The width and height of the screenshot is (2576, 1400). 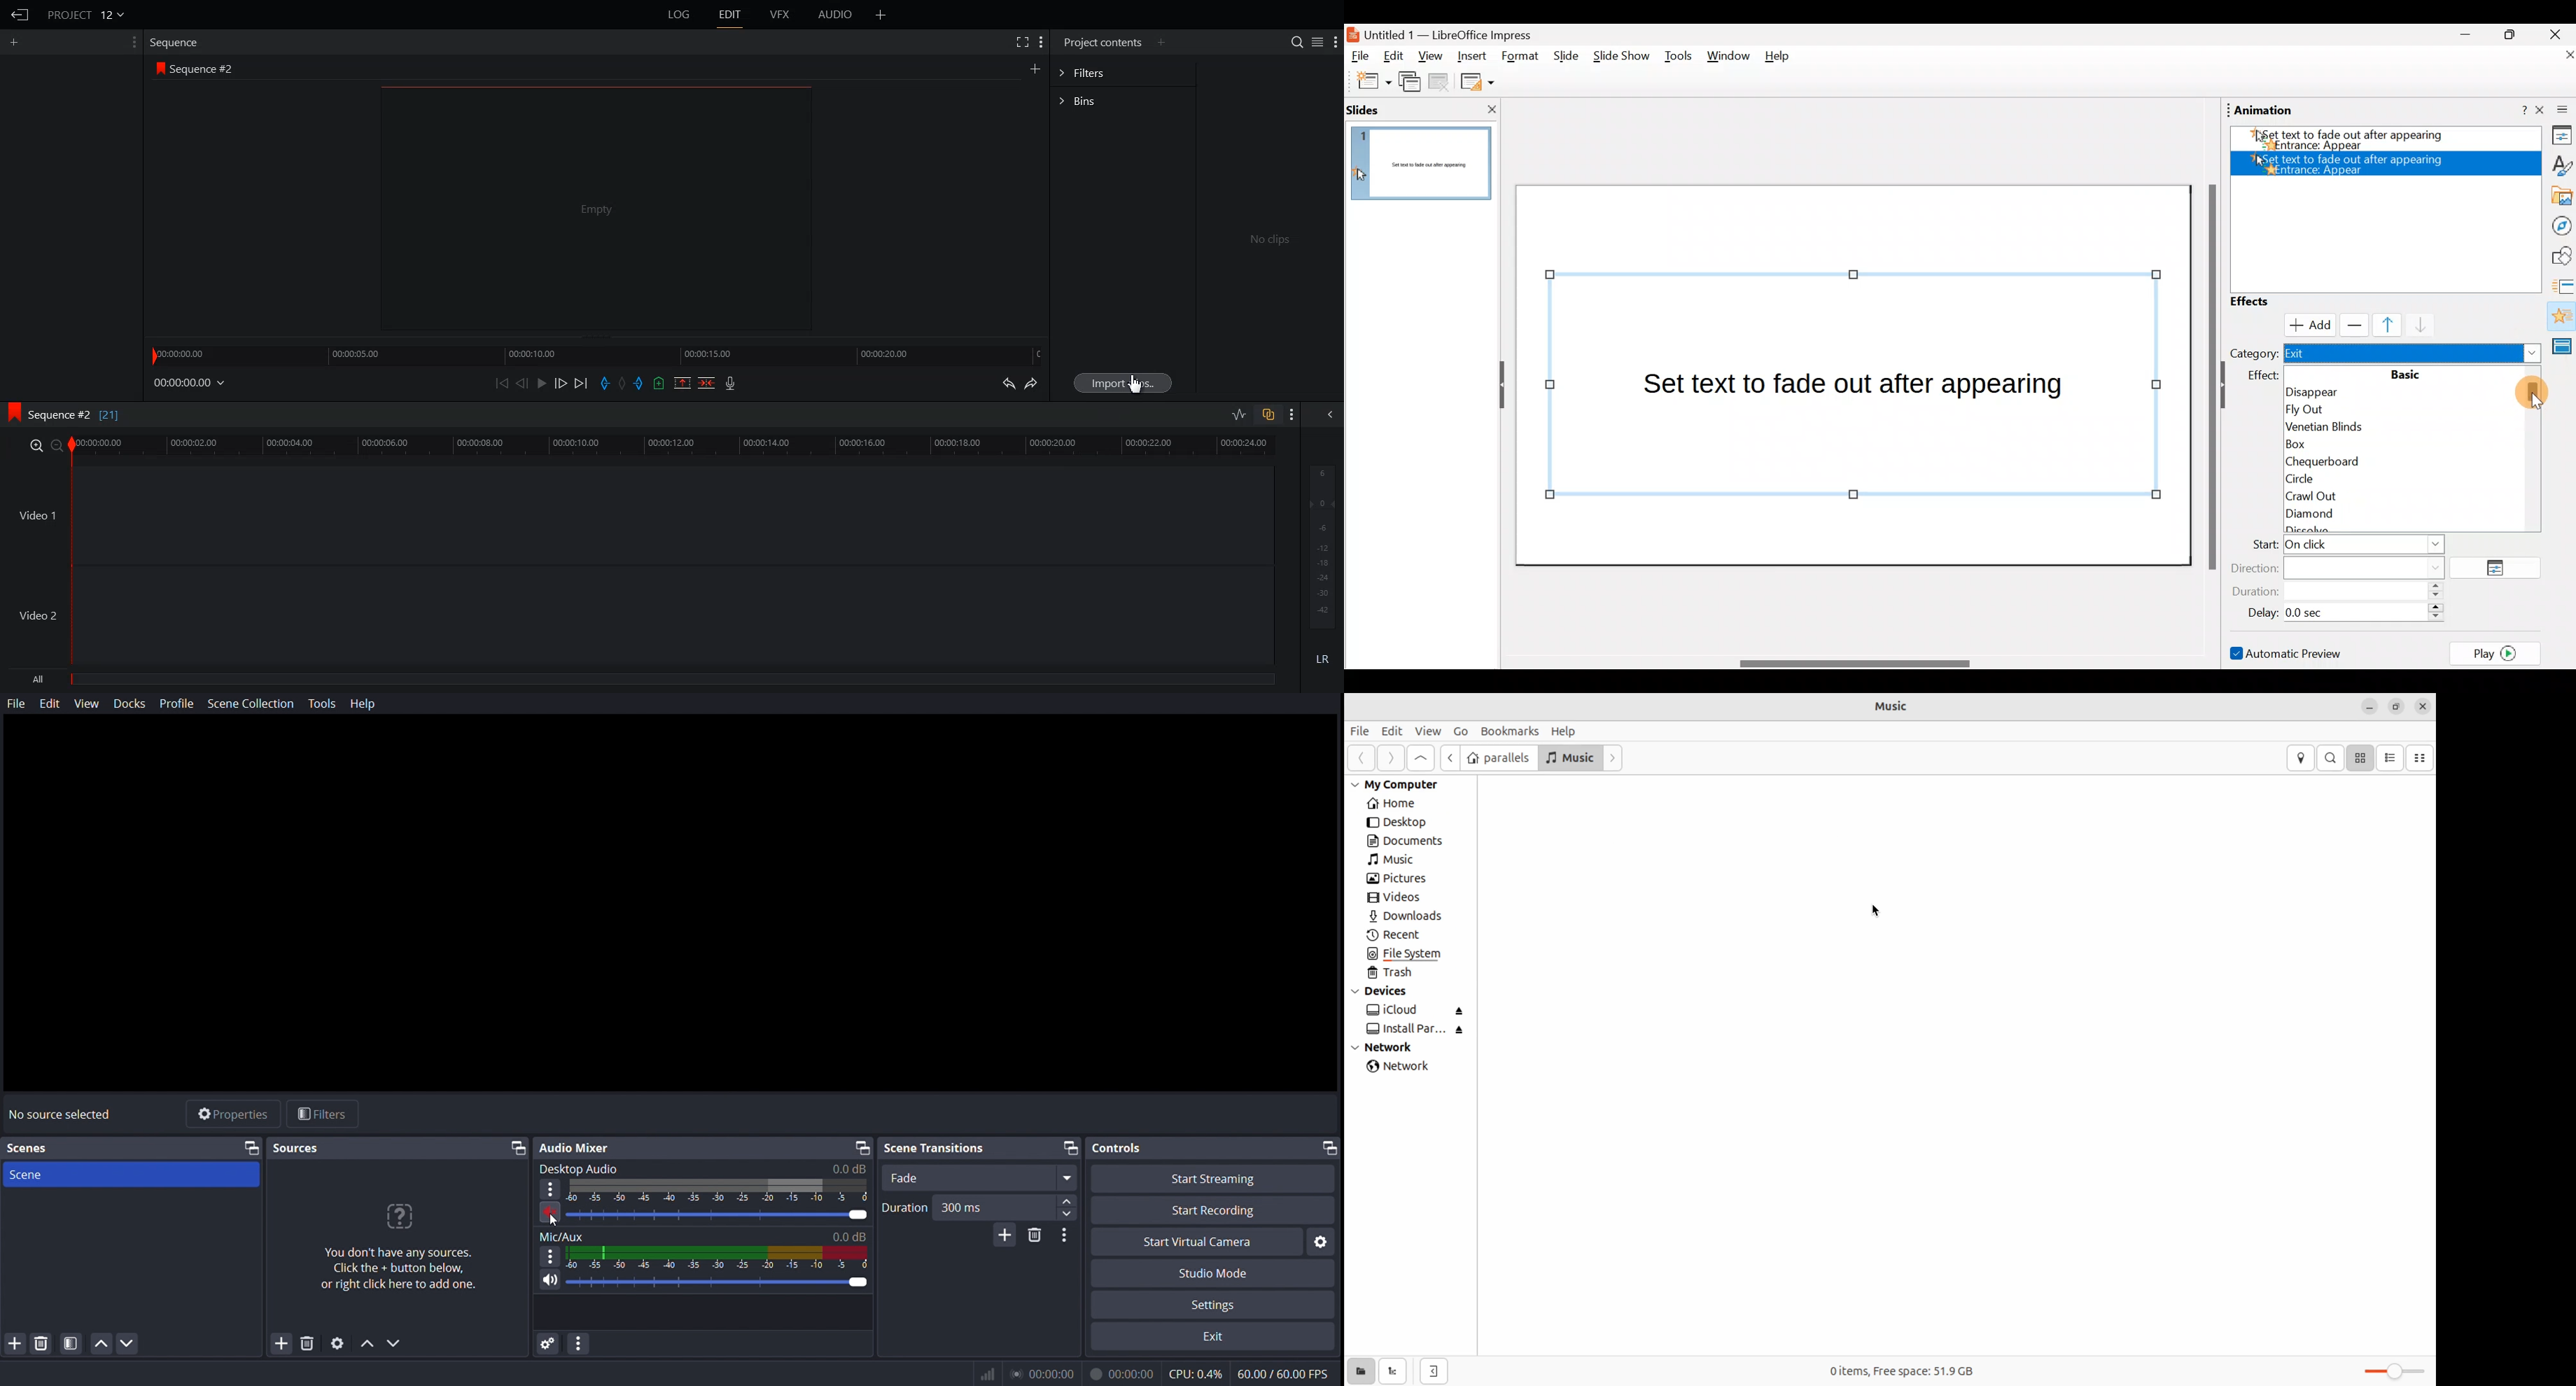 I want to click on move down, so click(x=395, y=1342).